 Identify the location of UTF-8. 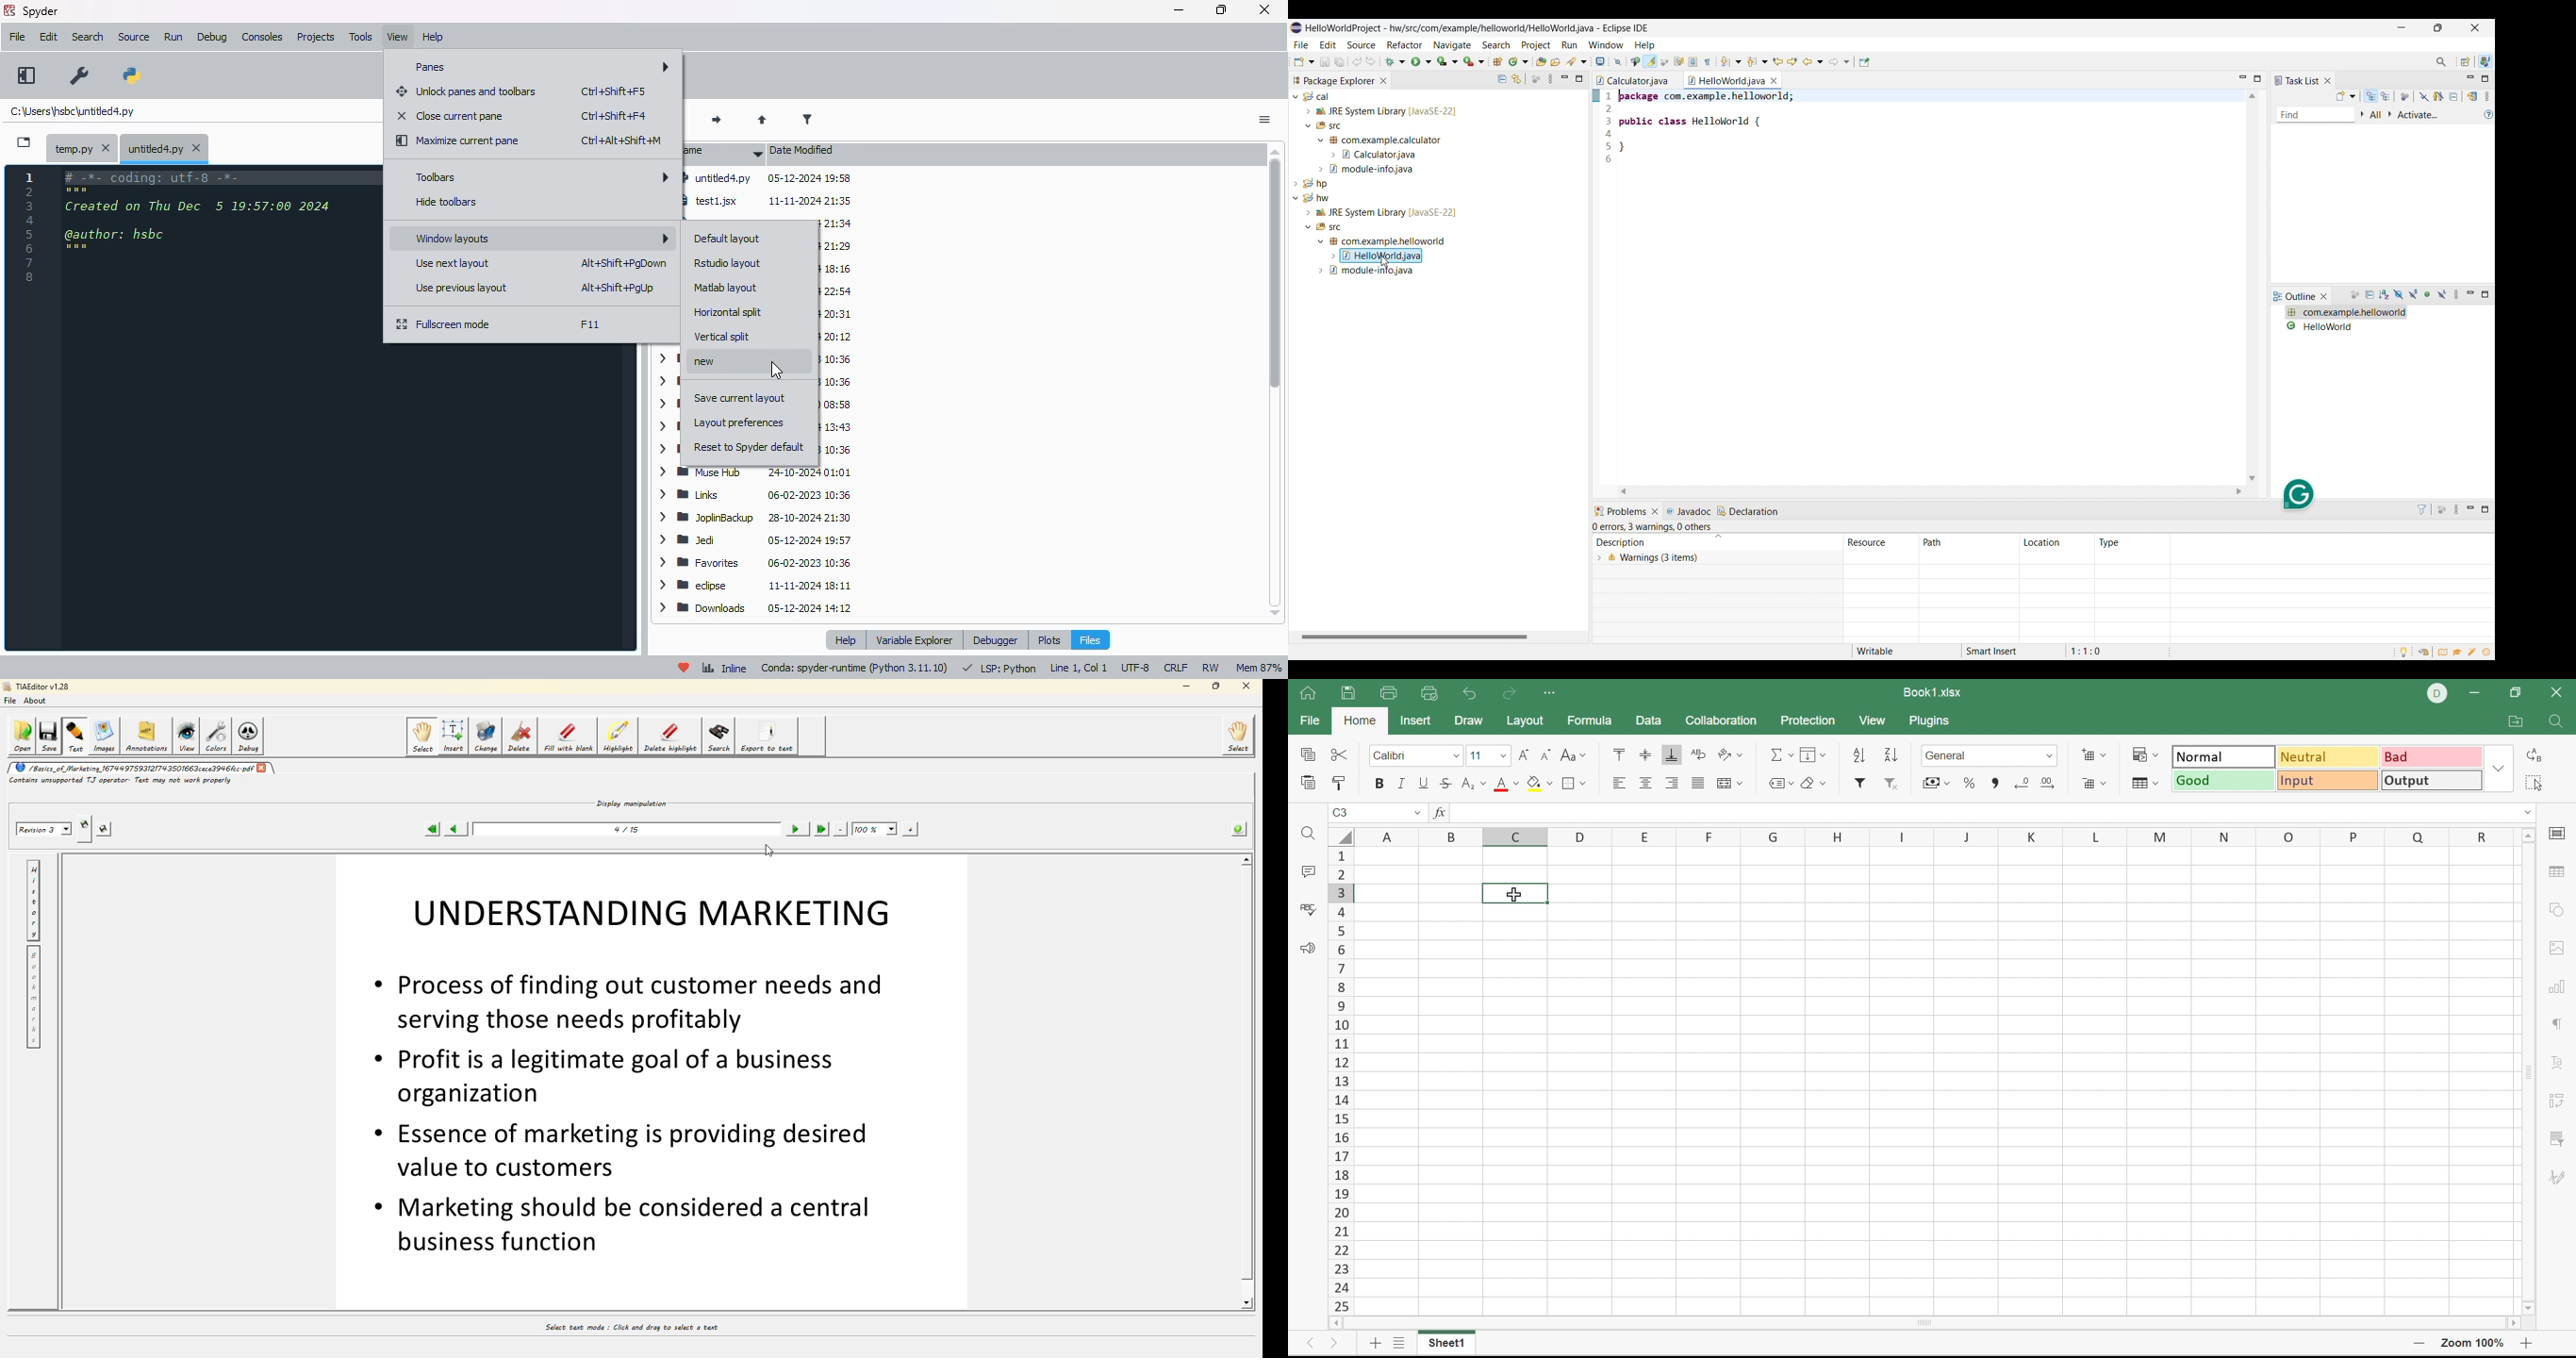
(1137, 668).